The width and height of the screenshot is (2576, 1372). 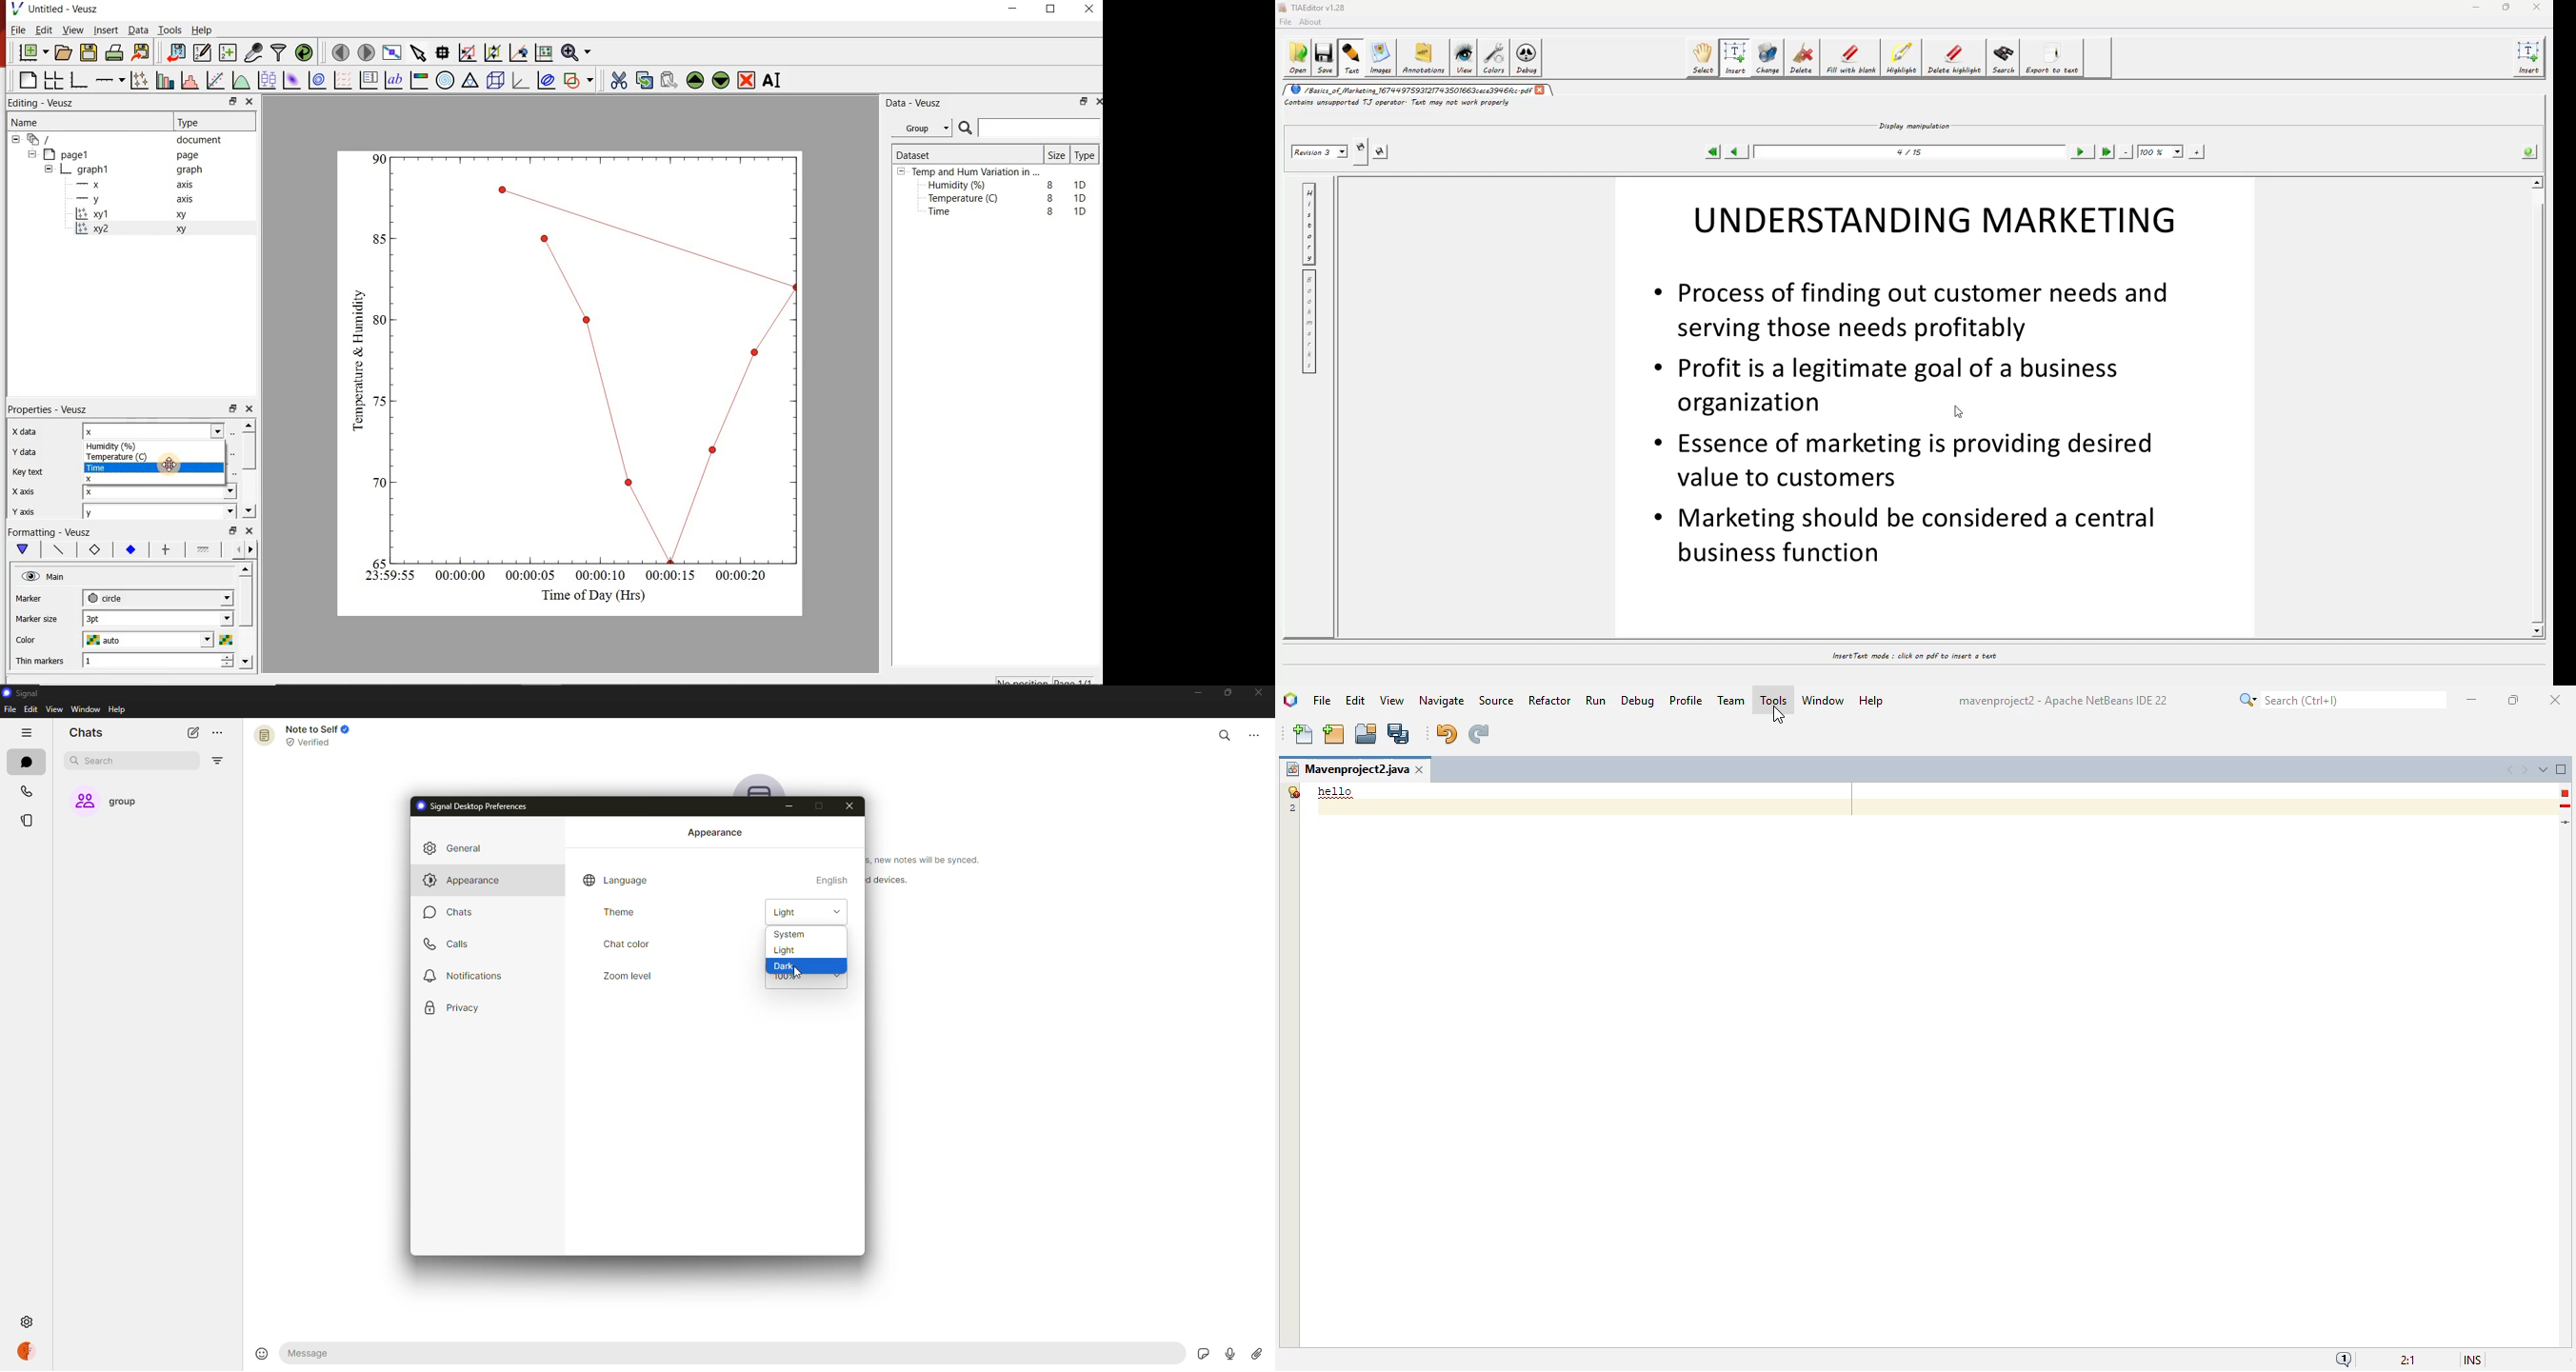 What do you see at coordinates (1048, 197) in the screenshot?
I see `8` at bounding box center [1048, 197].